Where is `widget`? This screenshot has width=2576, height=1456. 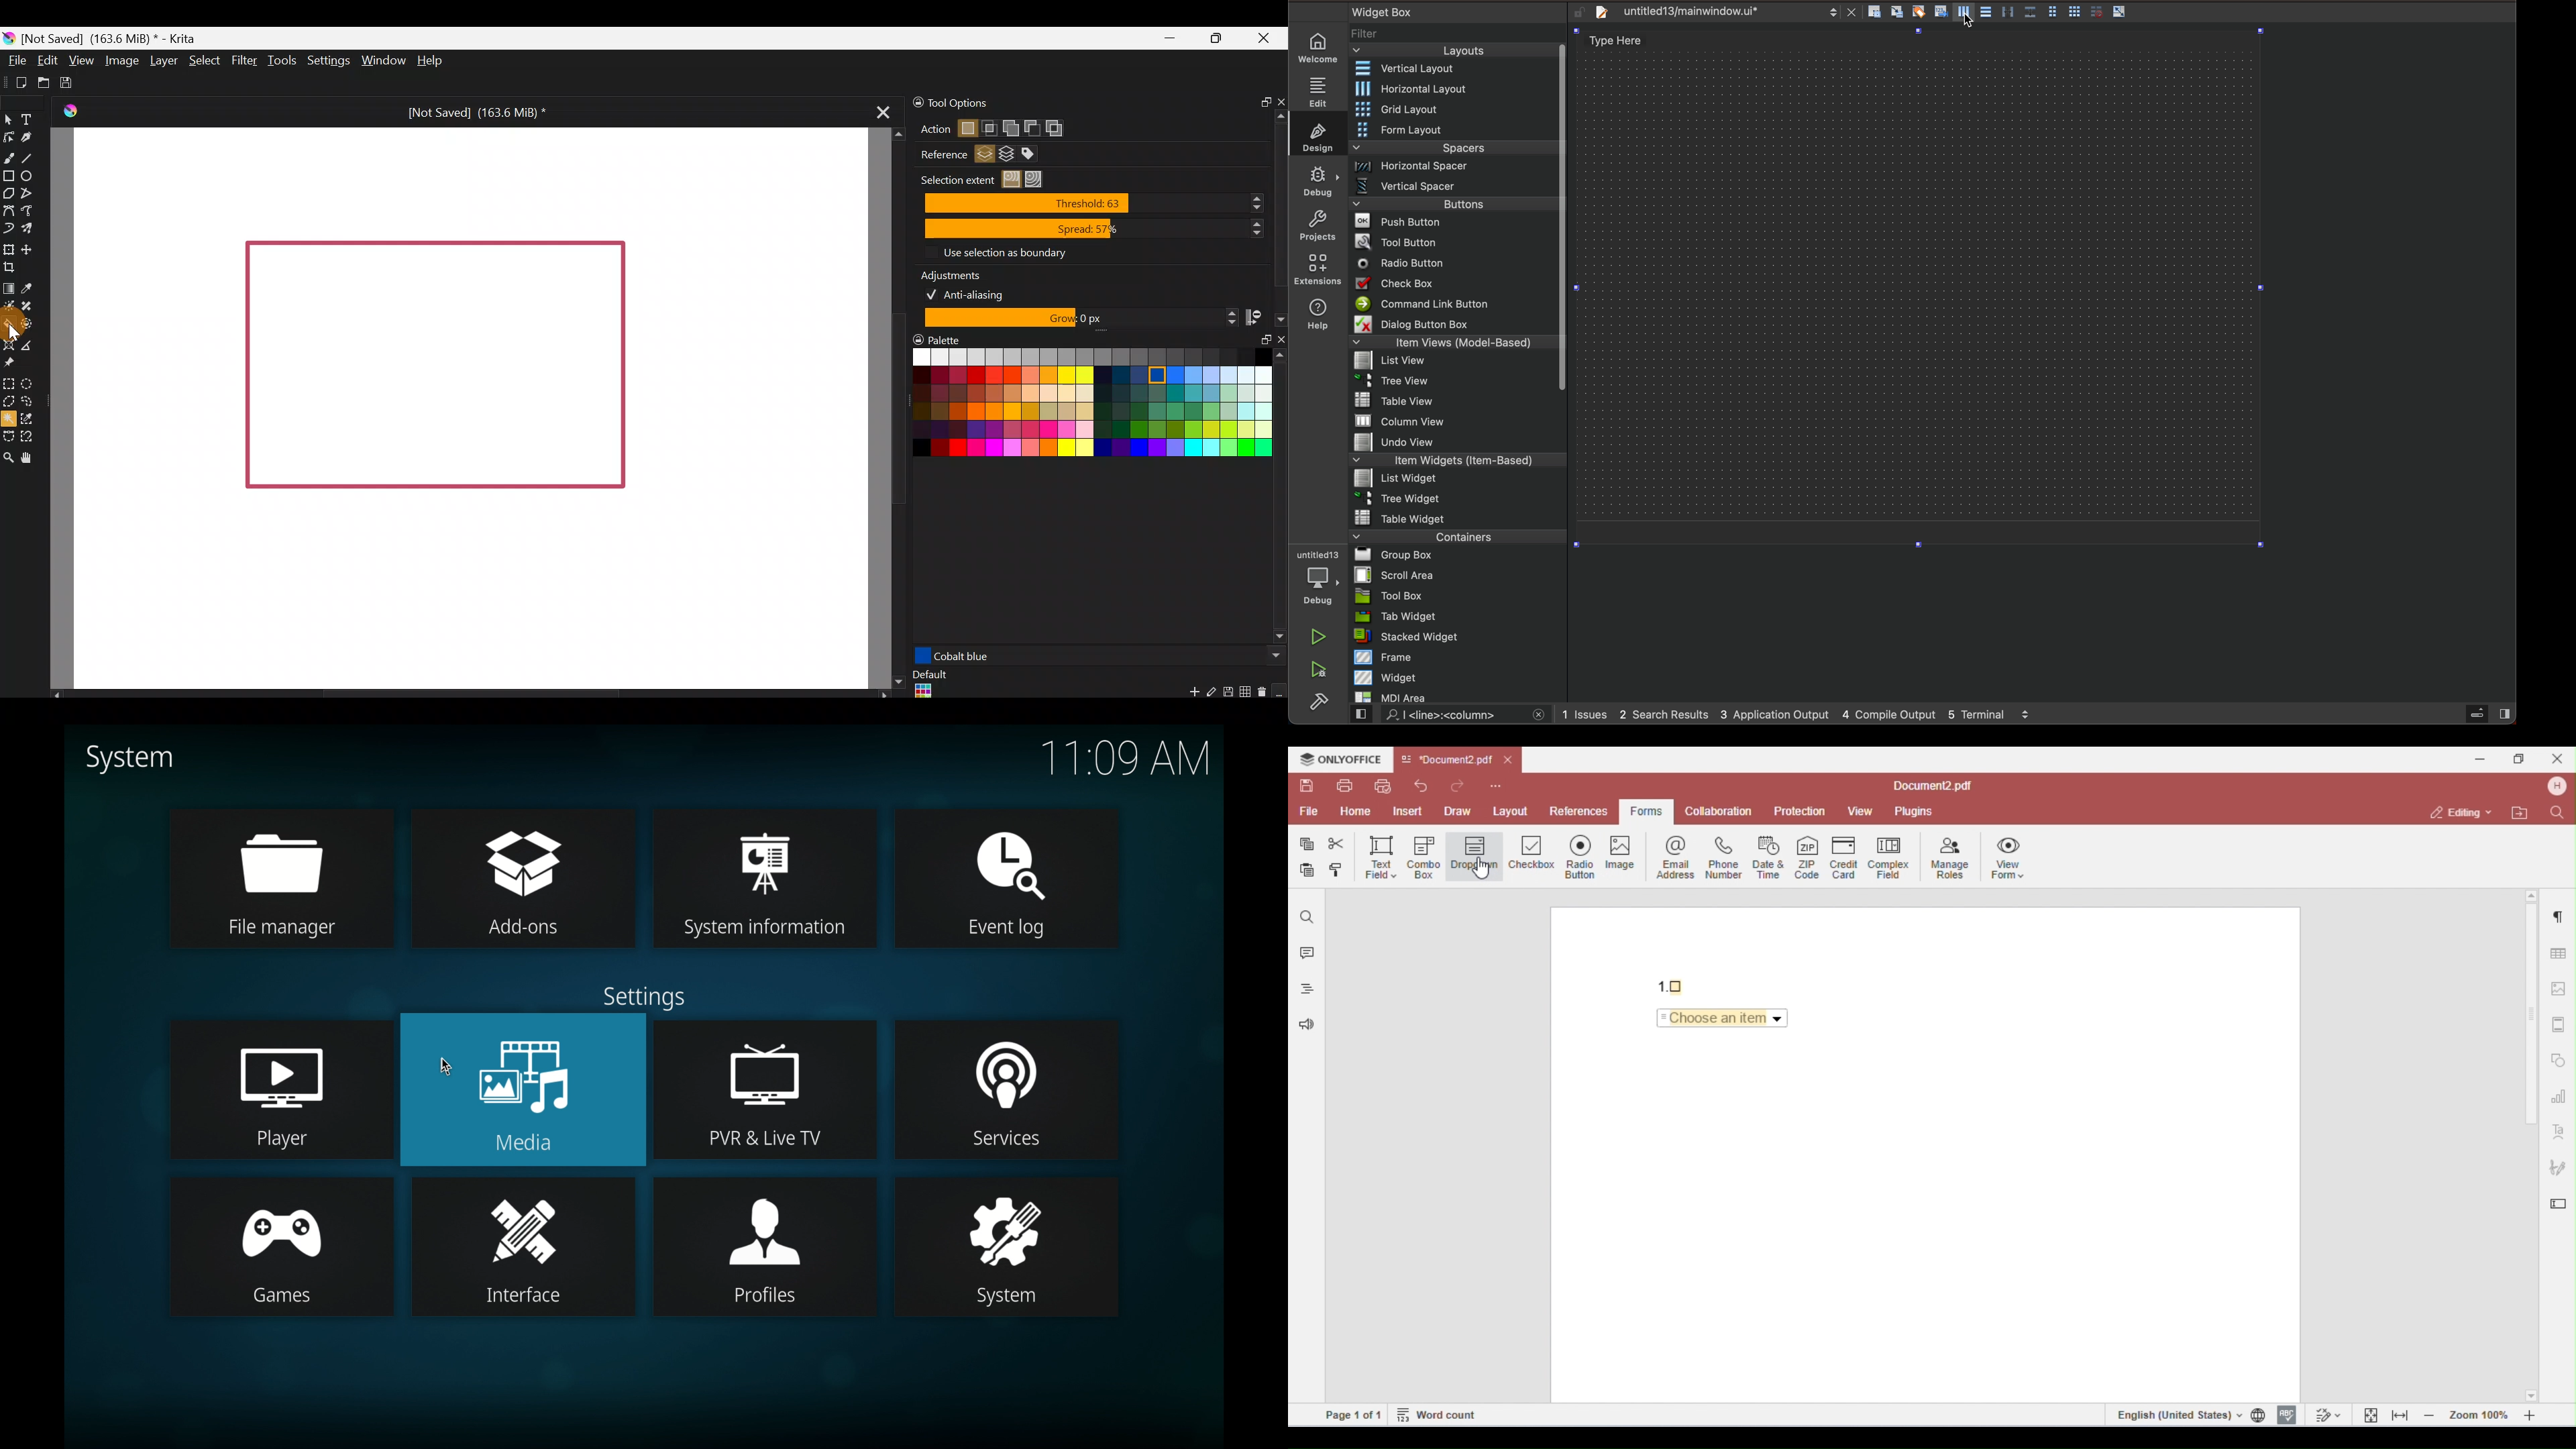
widget is located at coordinates (1459, 677).